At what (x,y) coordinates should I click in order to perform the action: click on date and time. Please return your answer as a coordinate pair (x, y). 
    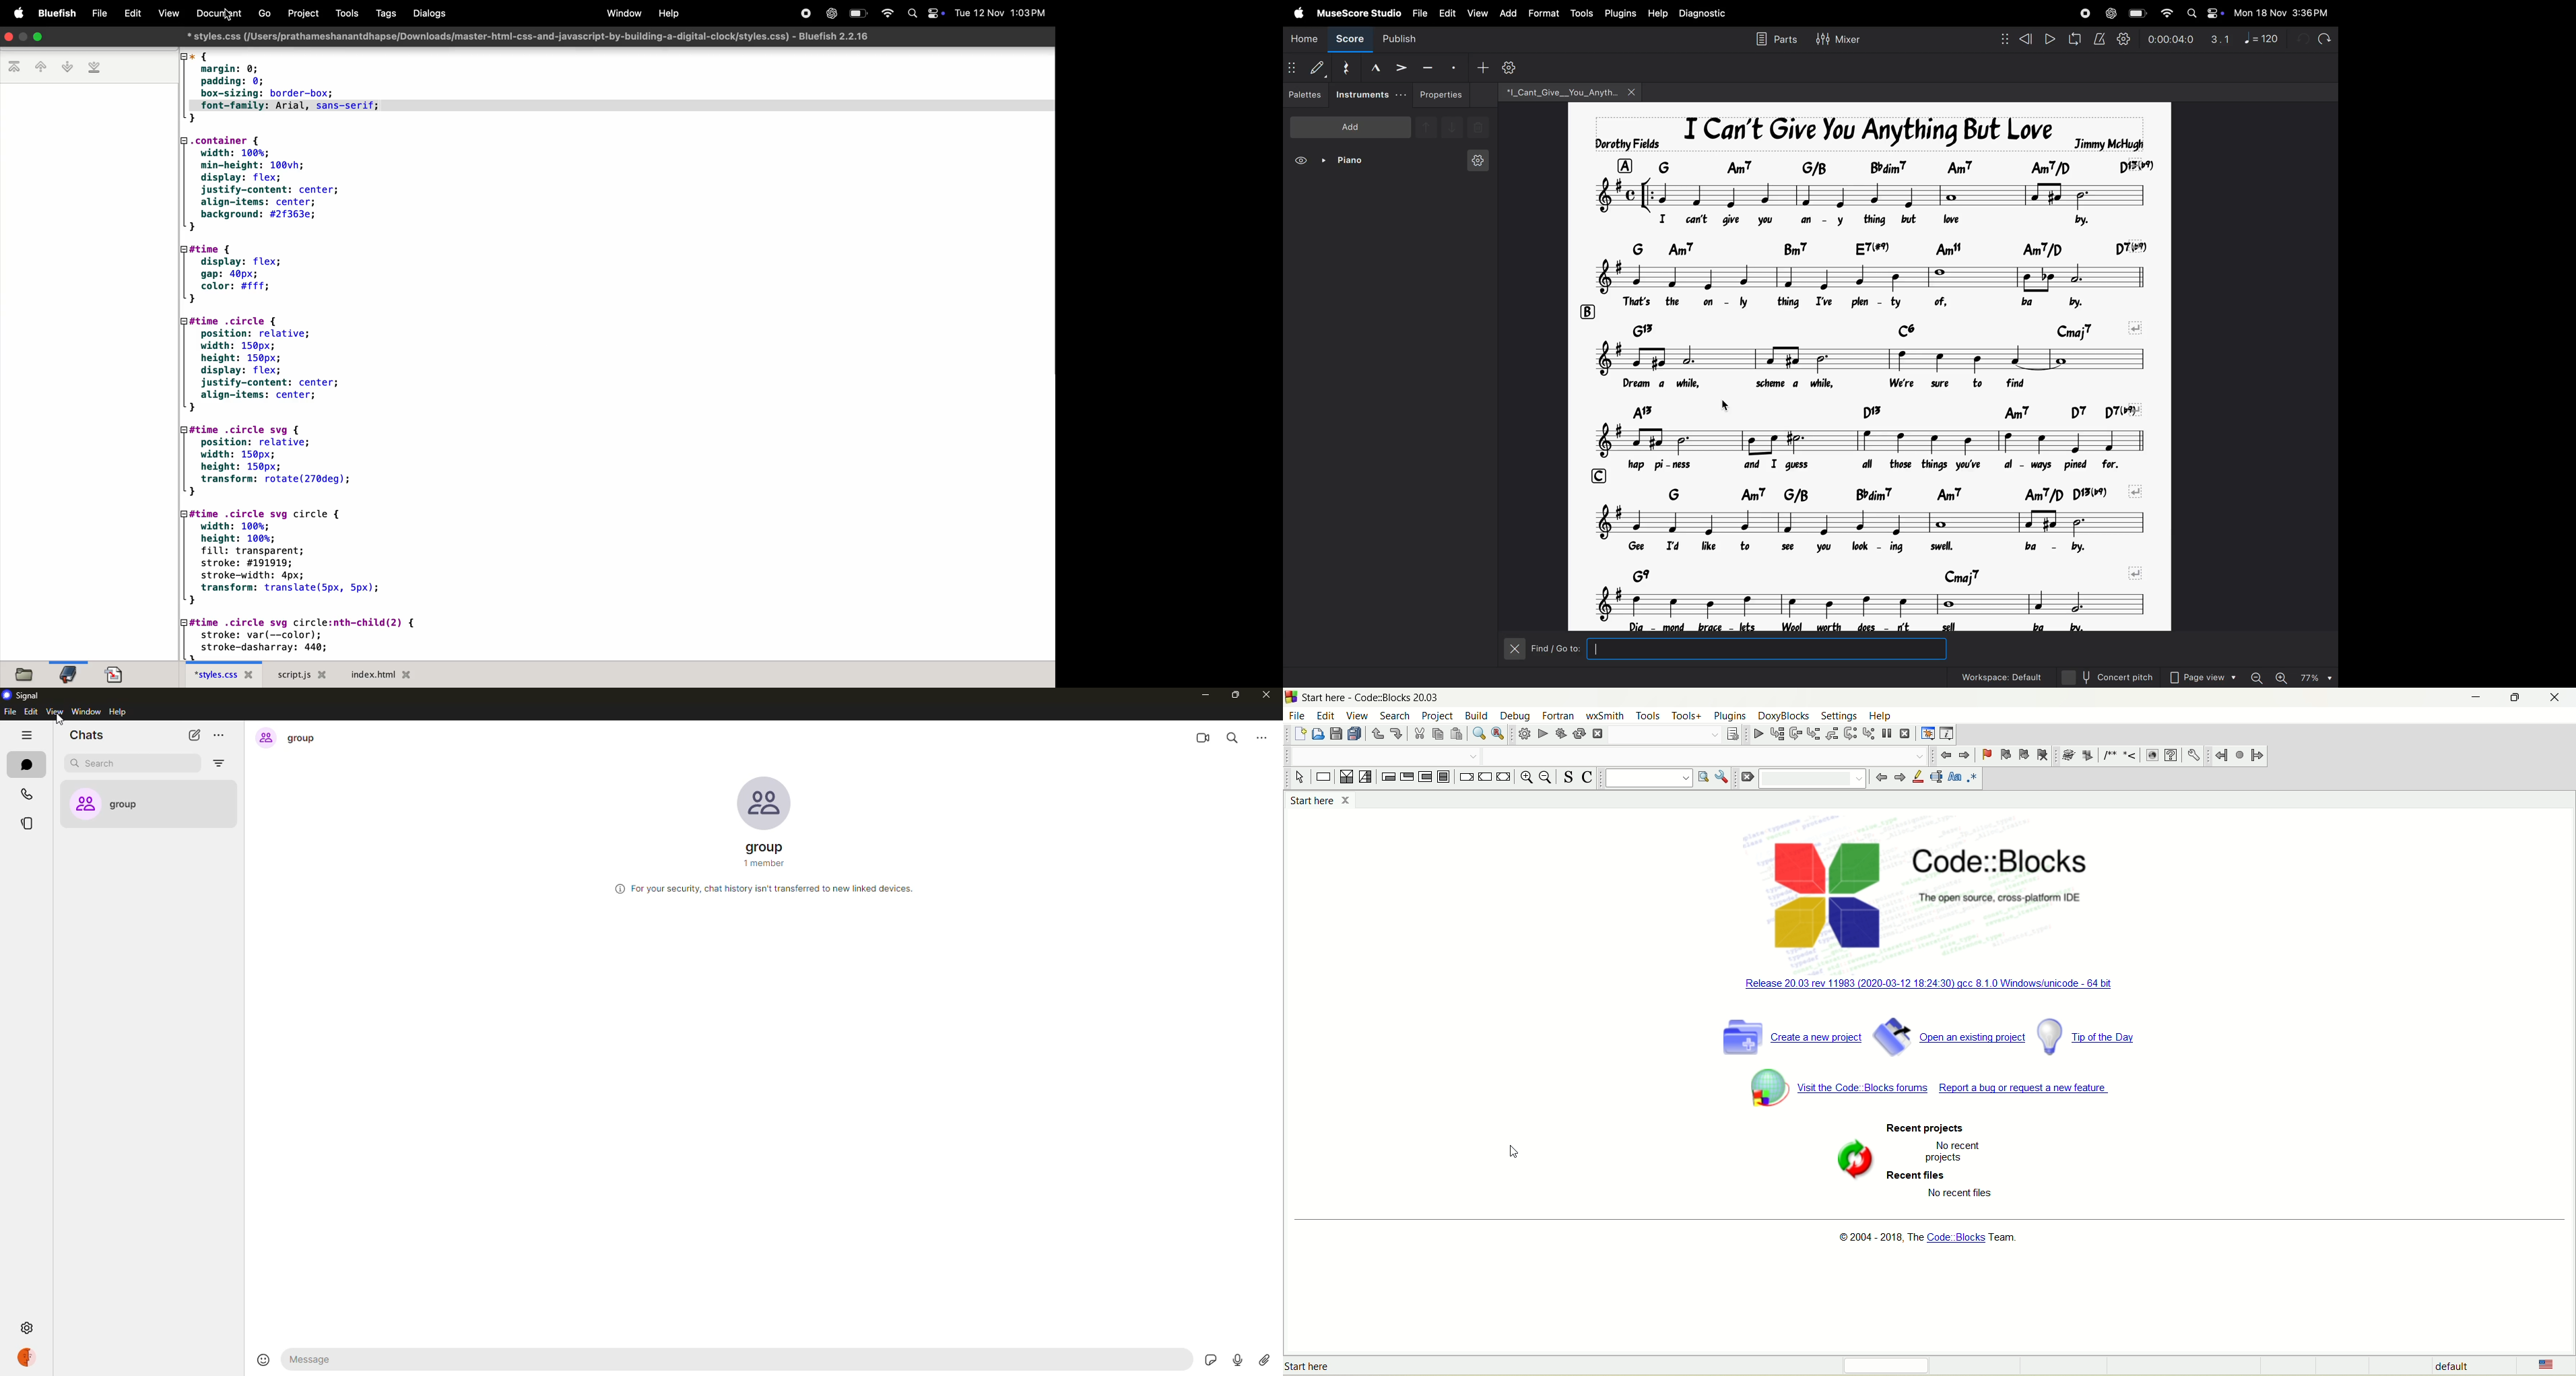
    Looking at the image, I should click on (2281, 13).